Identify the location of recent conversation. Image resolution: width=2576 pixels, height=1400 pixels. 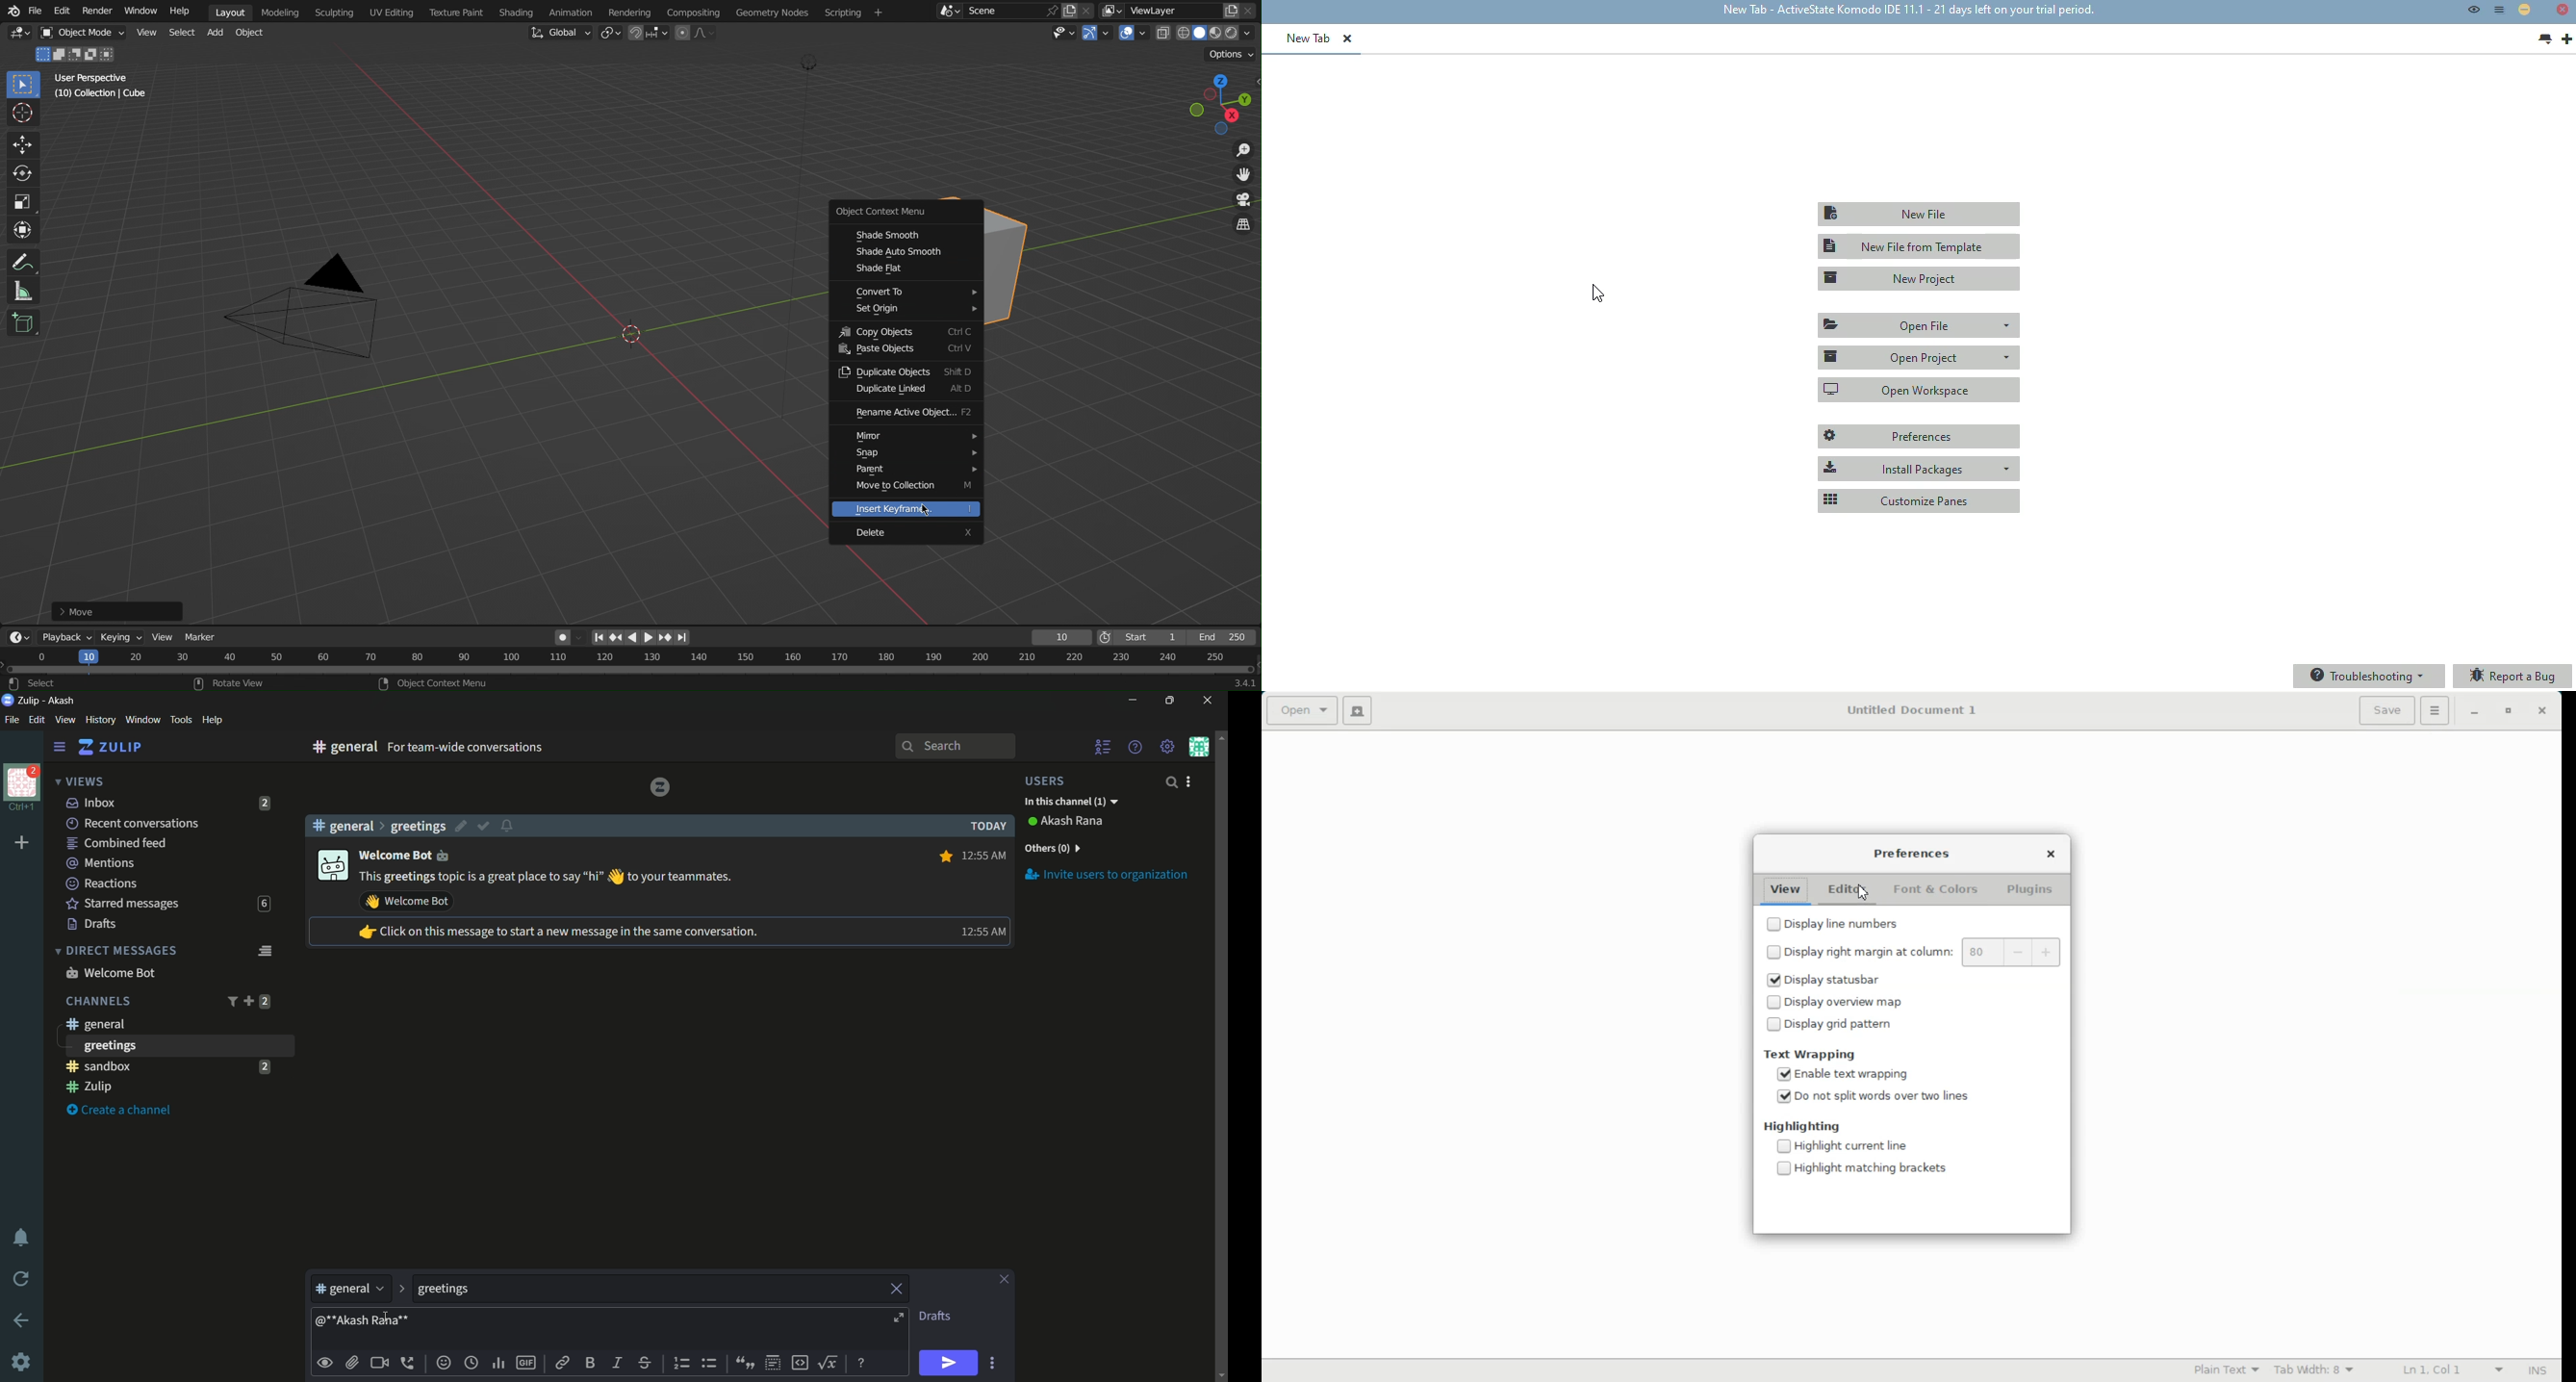
(134, 823).